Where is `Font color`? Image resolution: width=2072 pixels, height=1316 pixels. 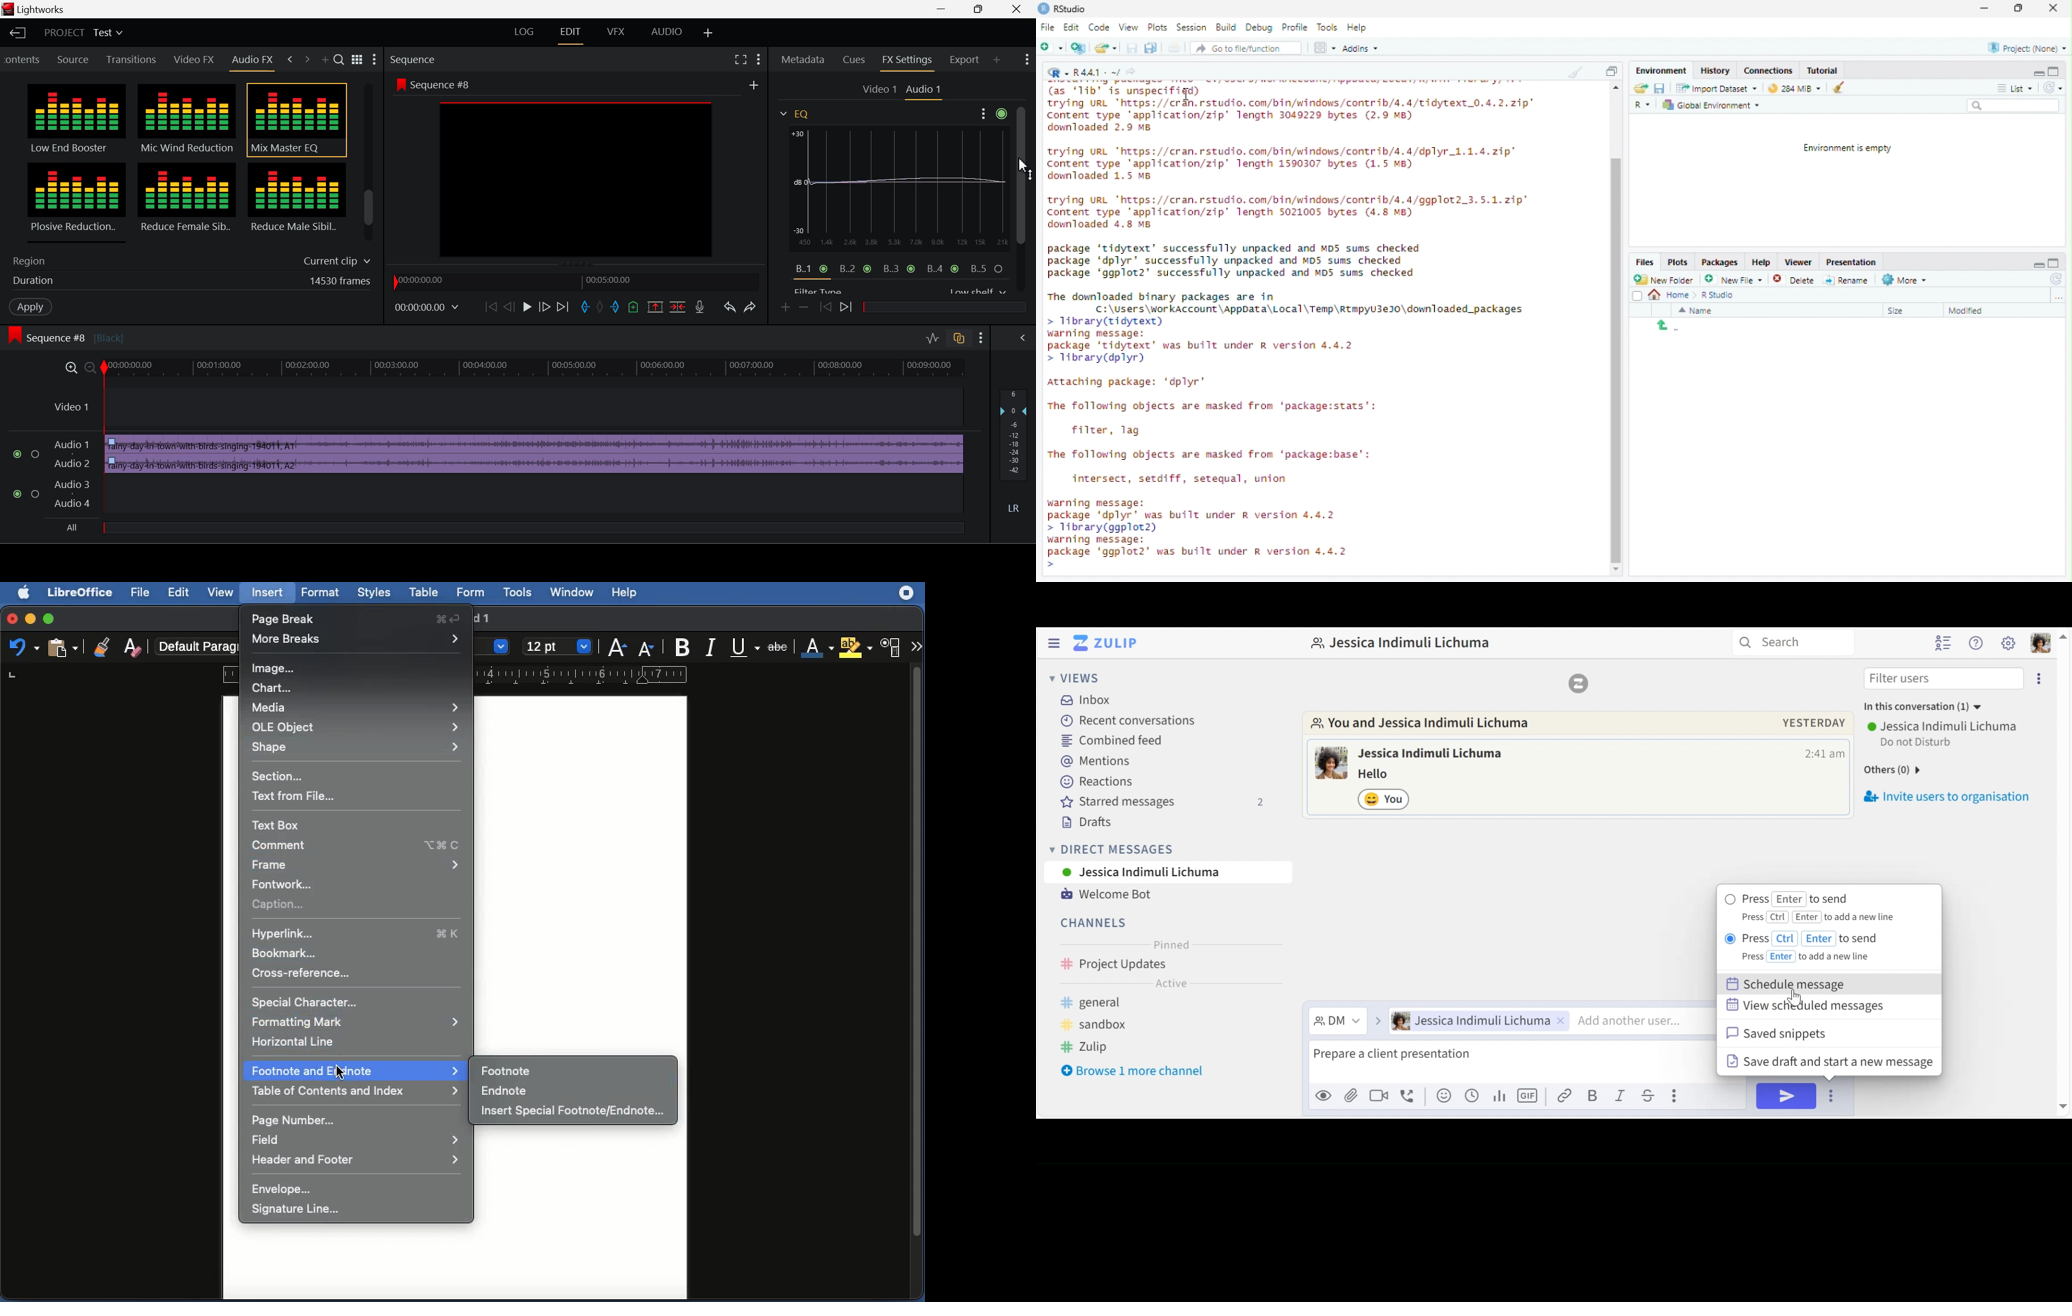 Font color is located at coordinates (816, 648).